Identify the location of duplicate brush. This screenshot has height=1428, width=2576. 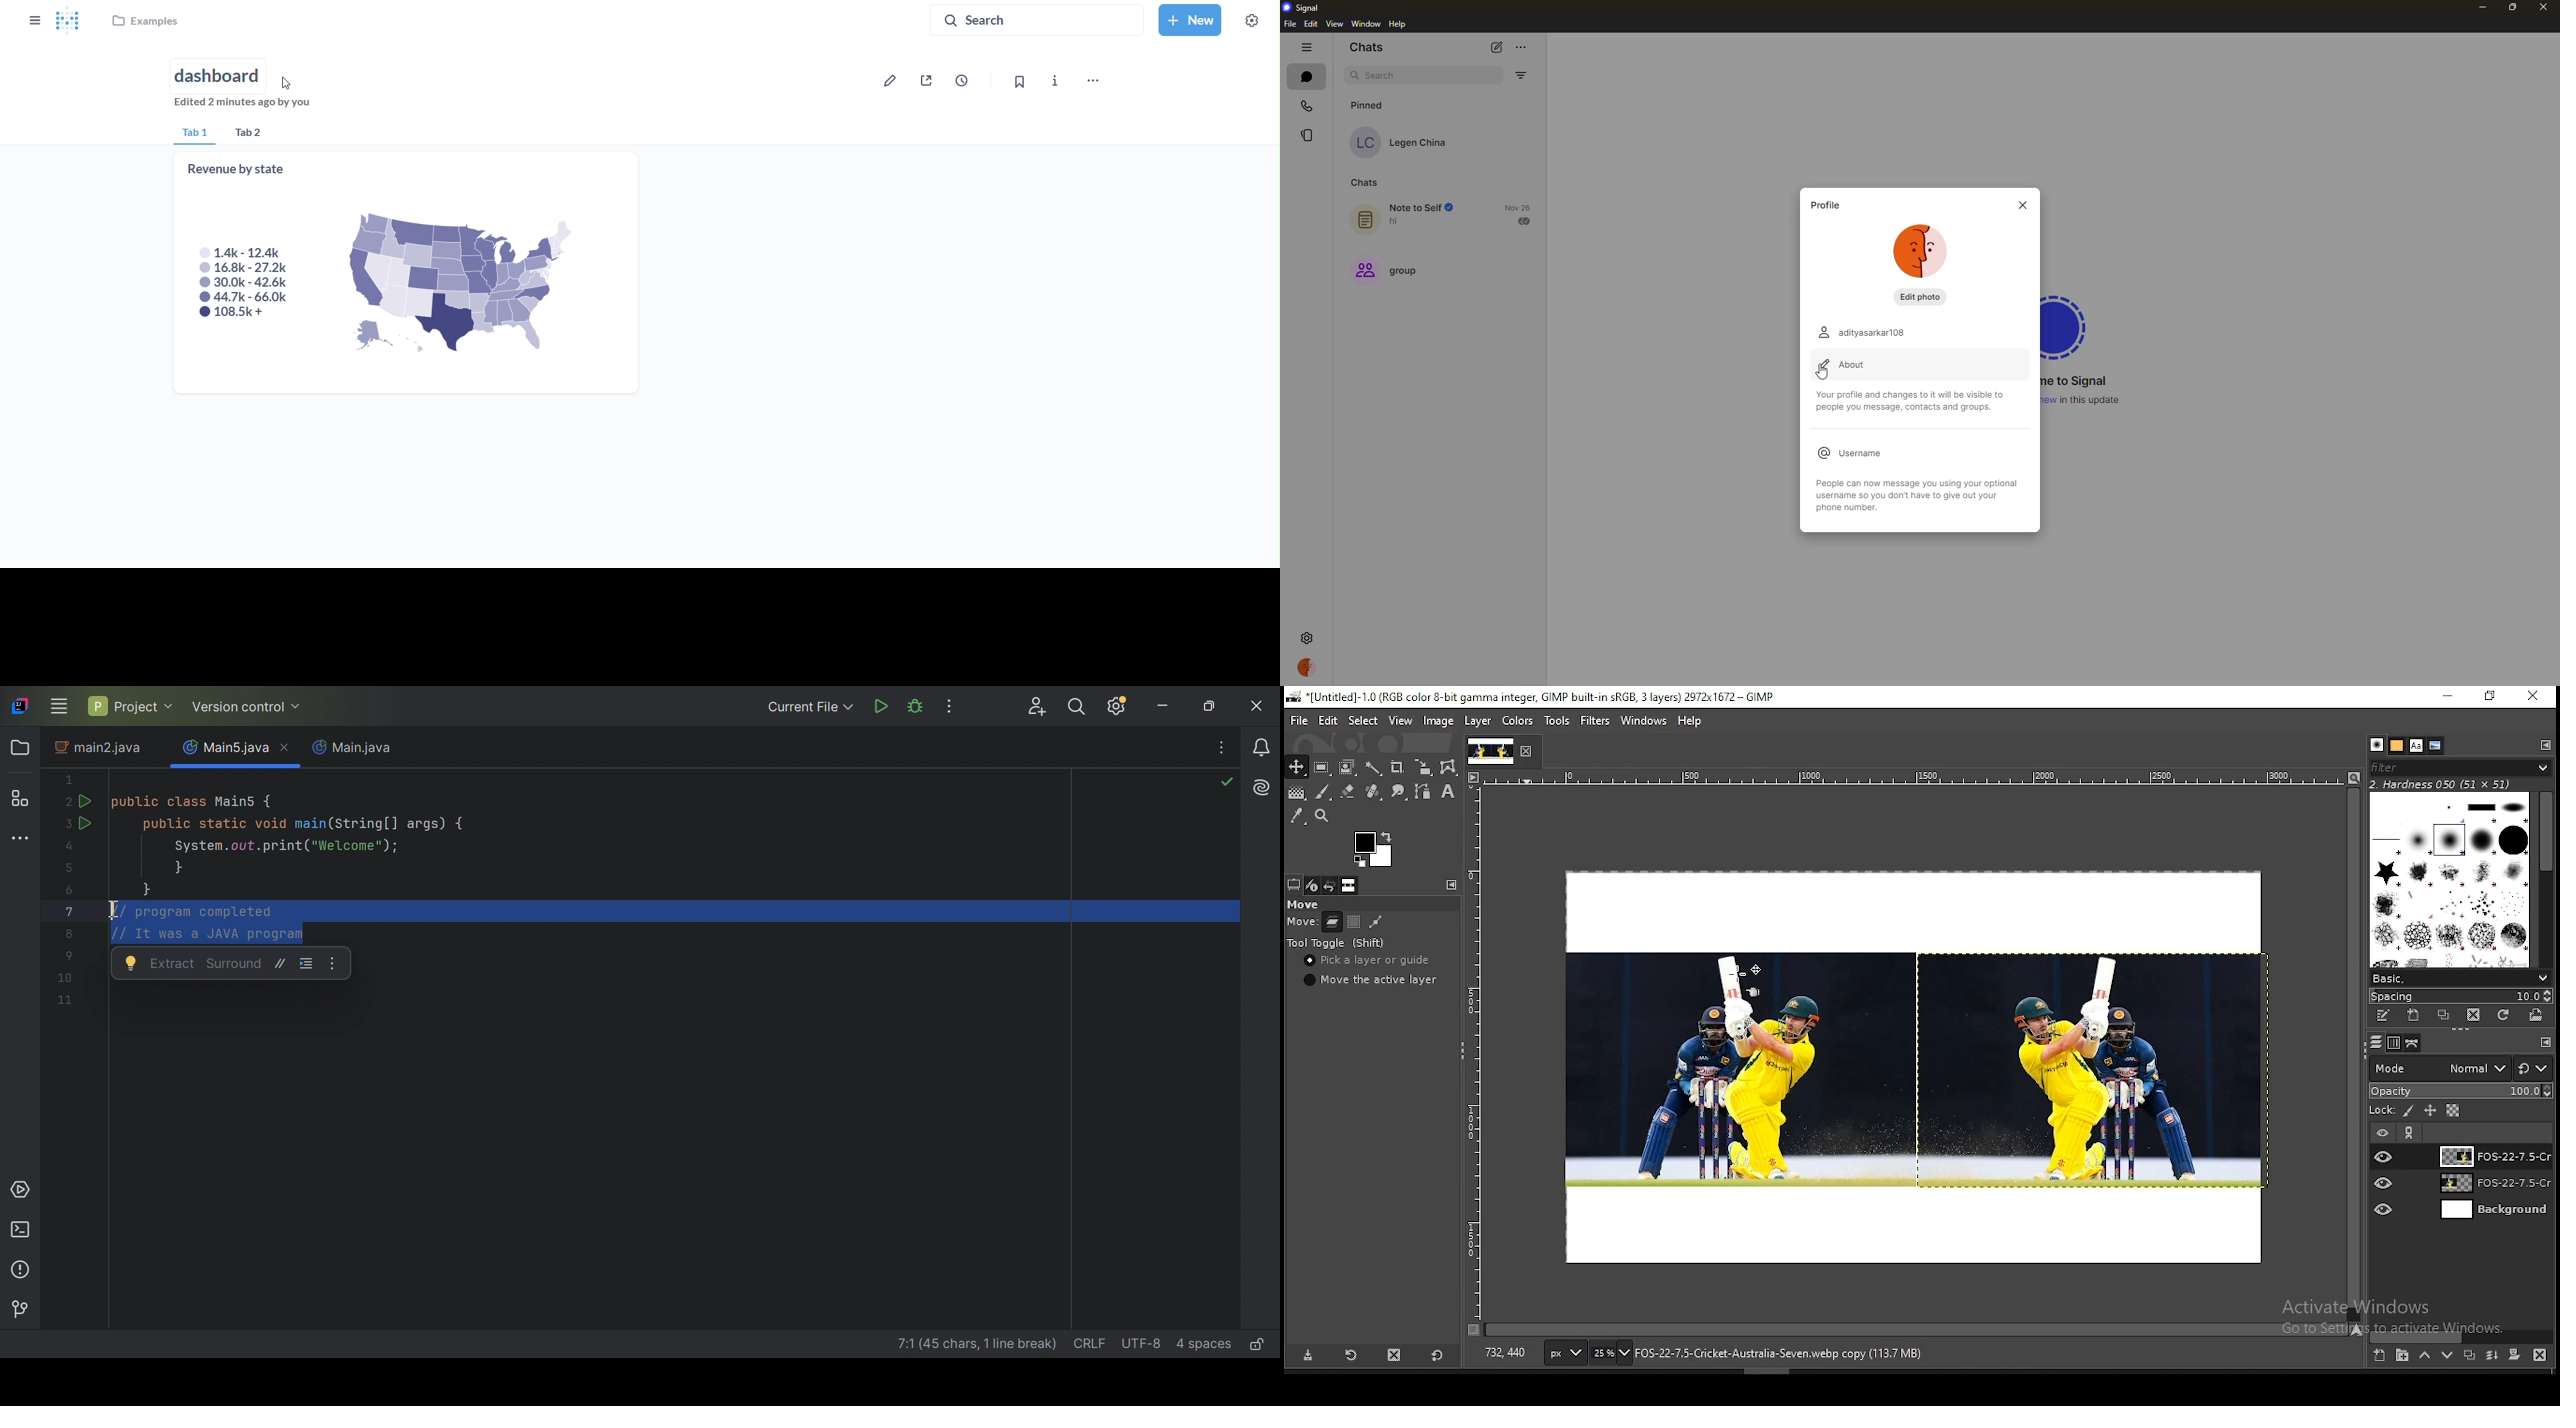
(2444, 1015).